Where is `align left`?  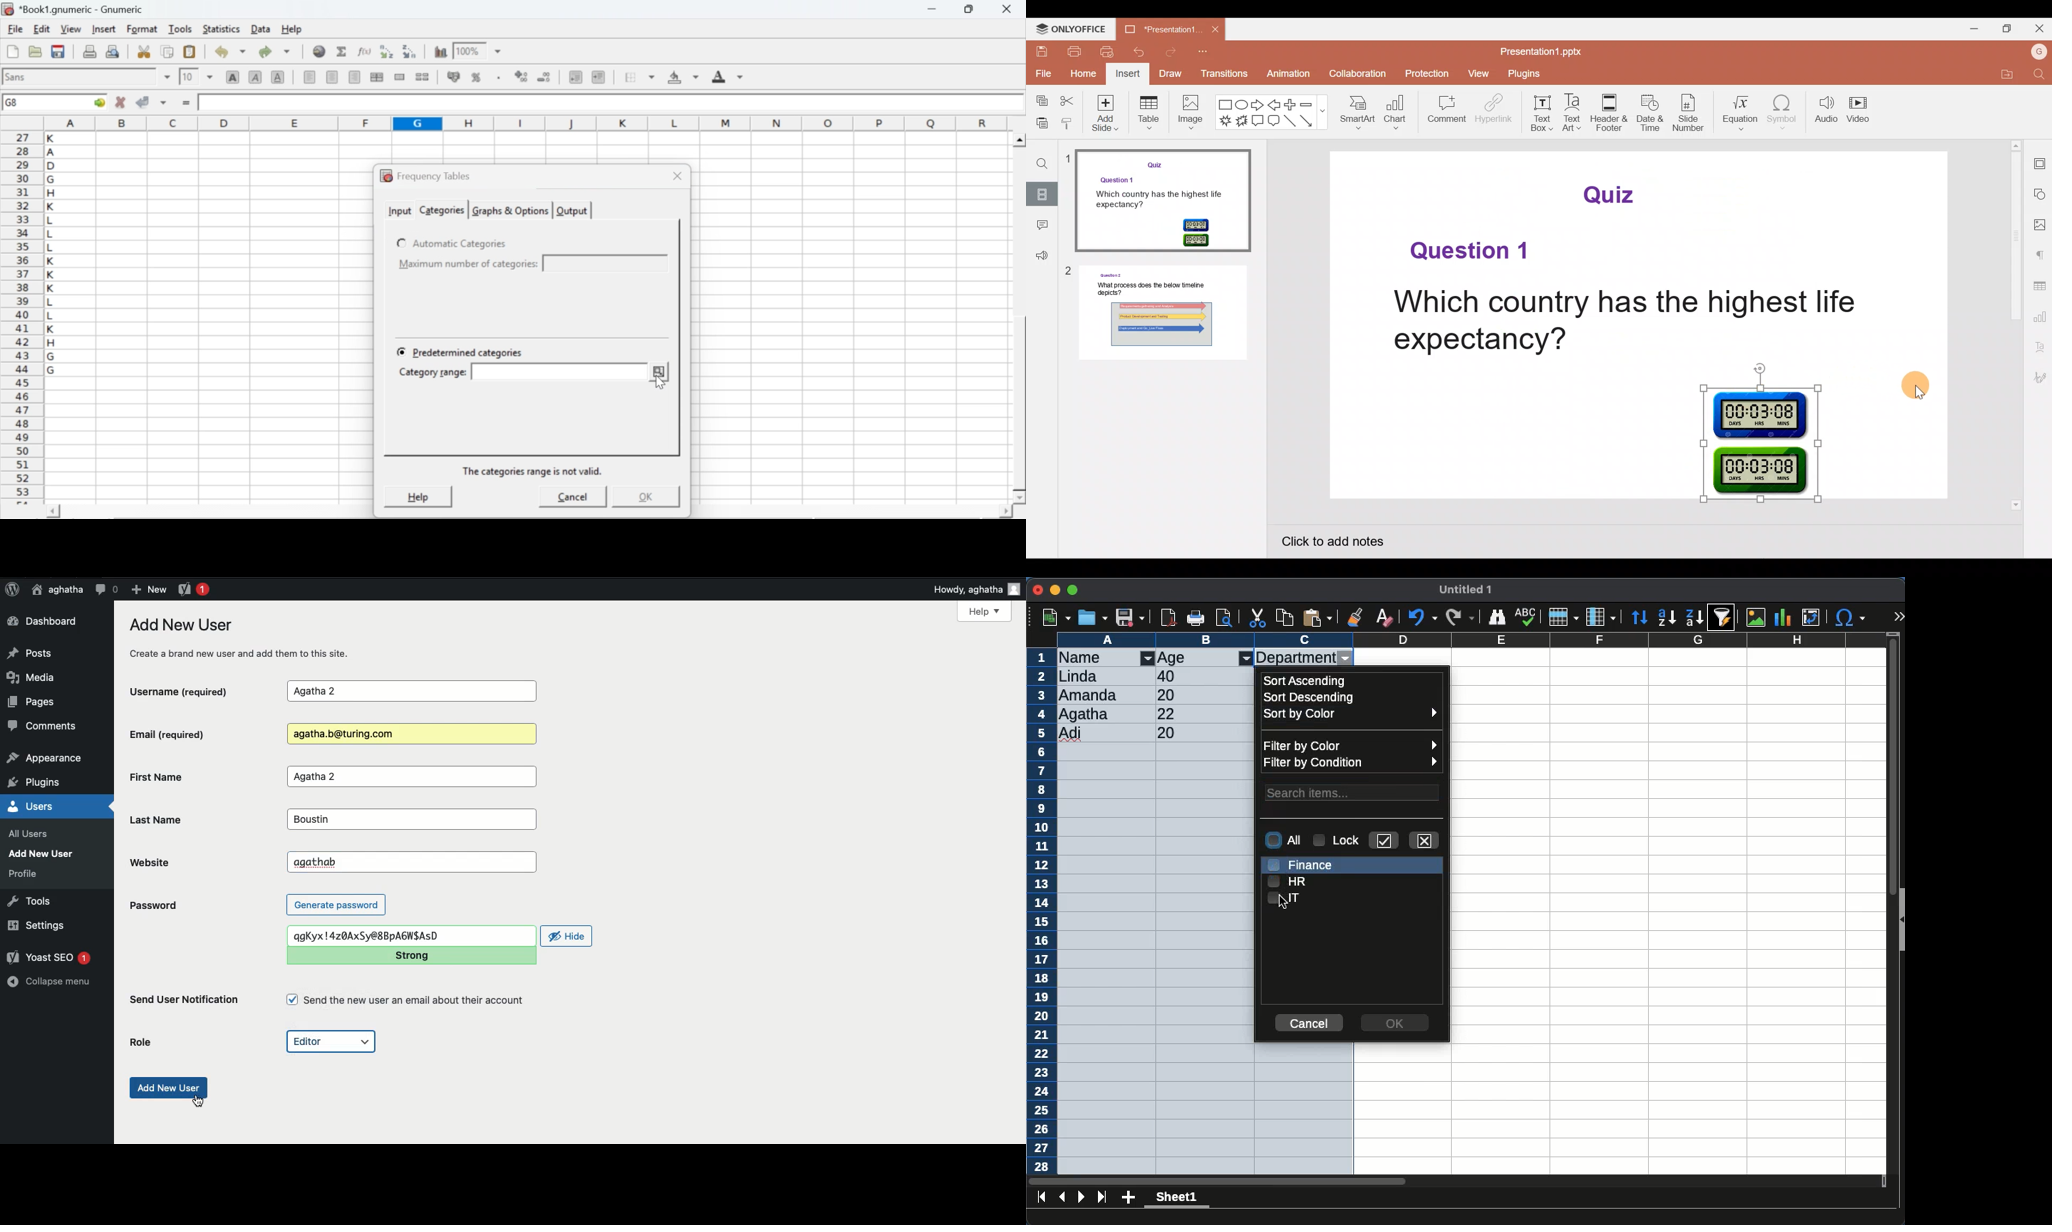 align left is located at coordinates (309, 75).